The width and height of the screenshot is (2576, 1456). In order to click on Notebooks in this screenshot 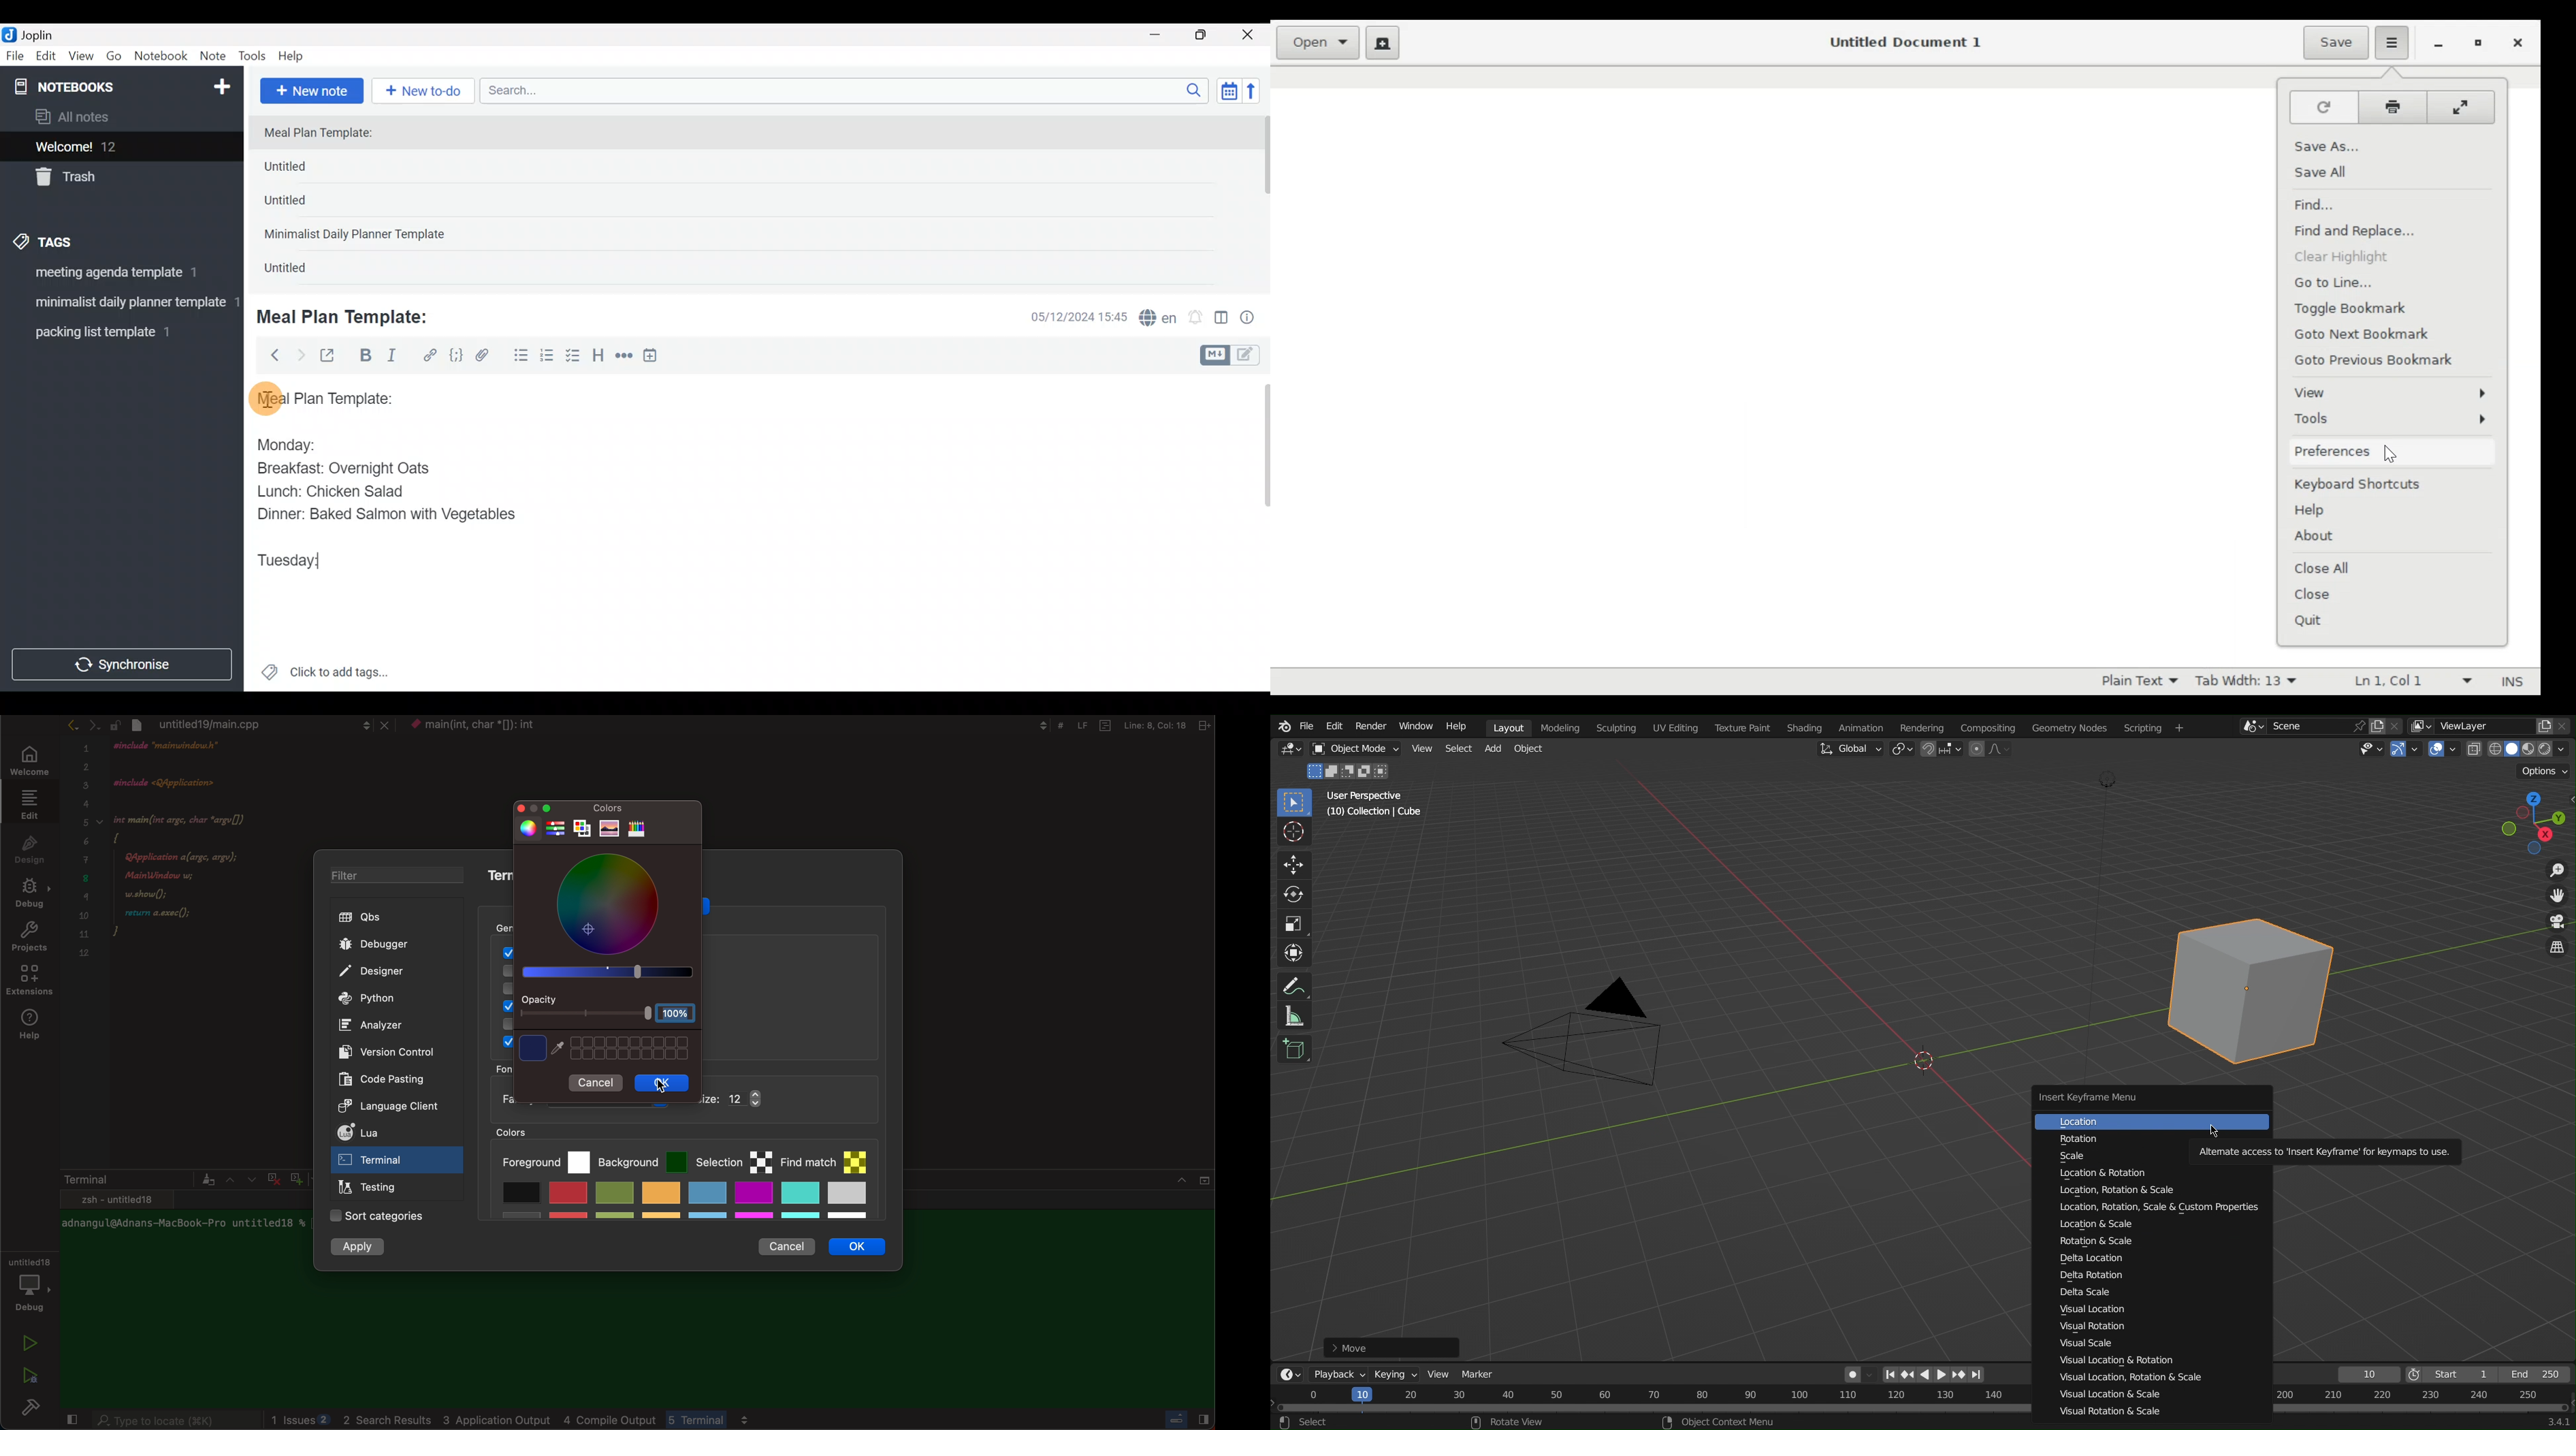, I will do `click(93, 86)`.